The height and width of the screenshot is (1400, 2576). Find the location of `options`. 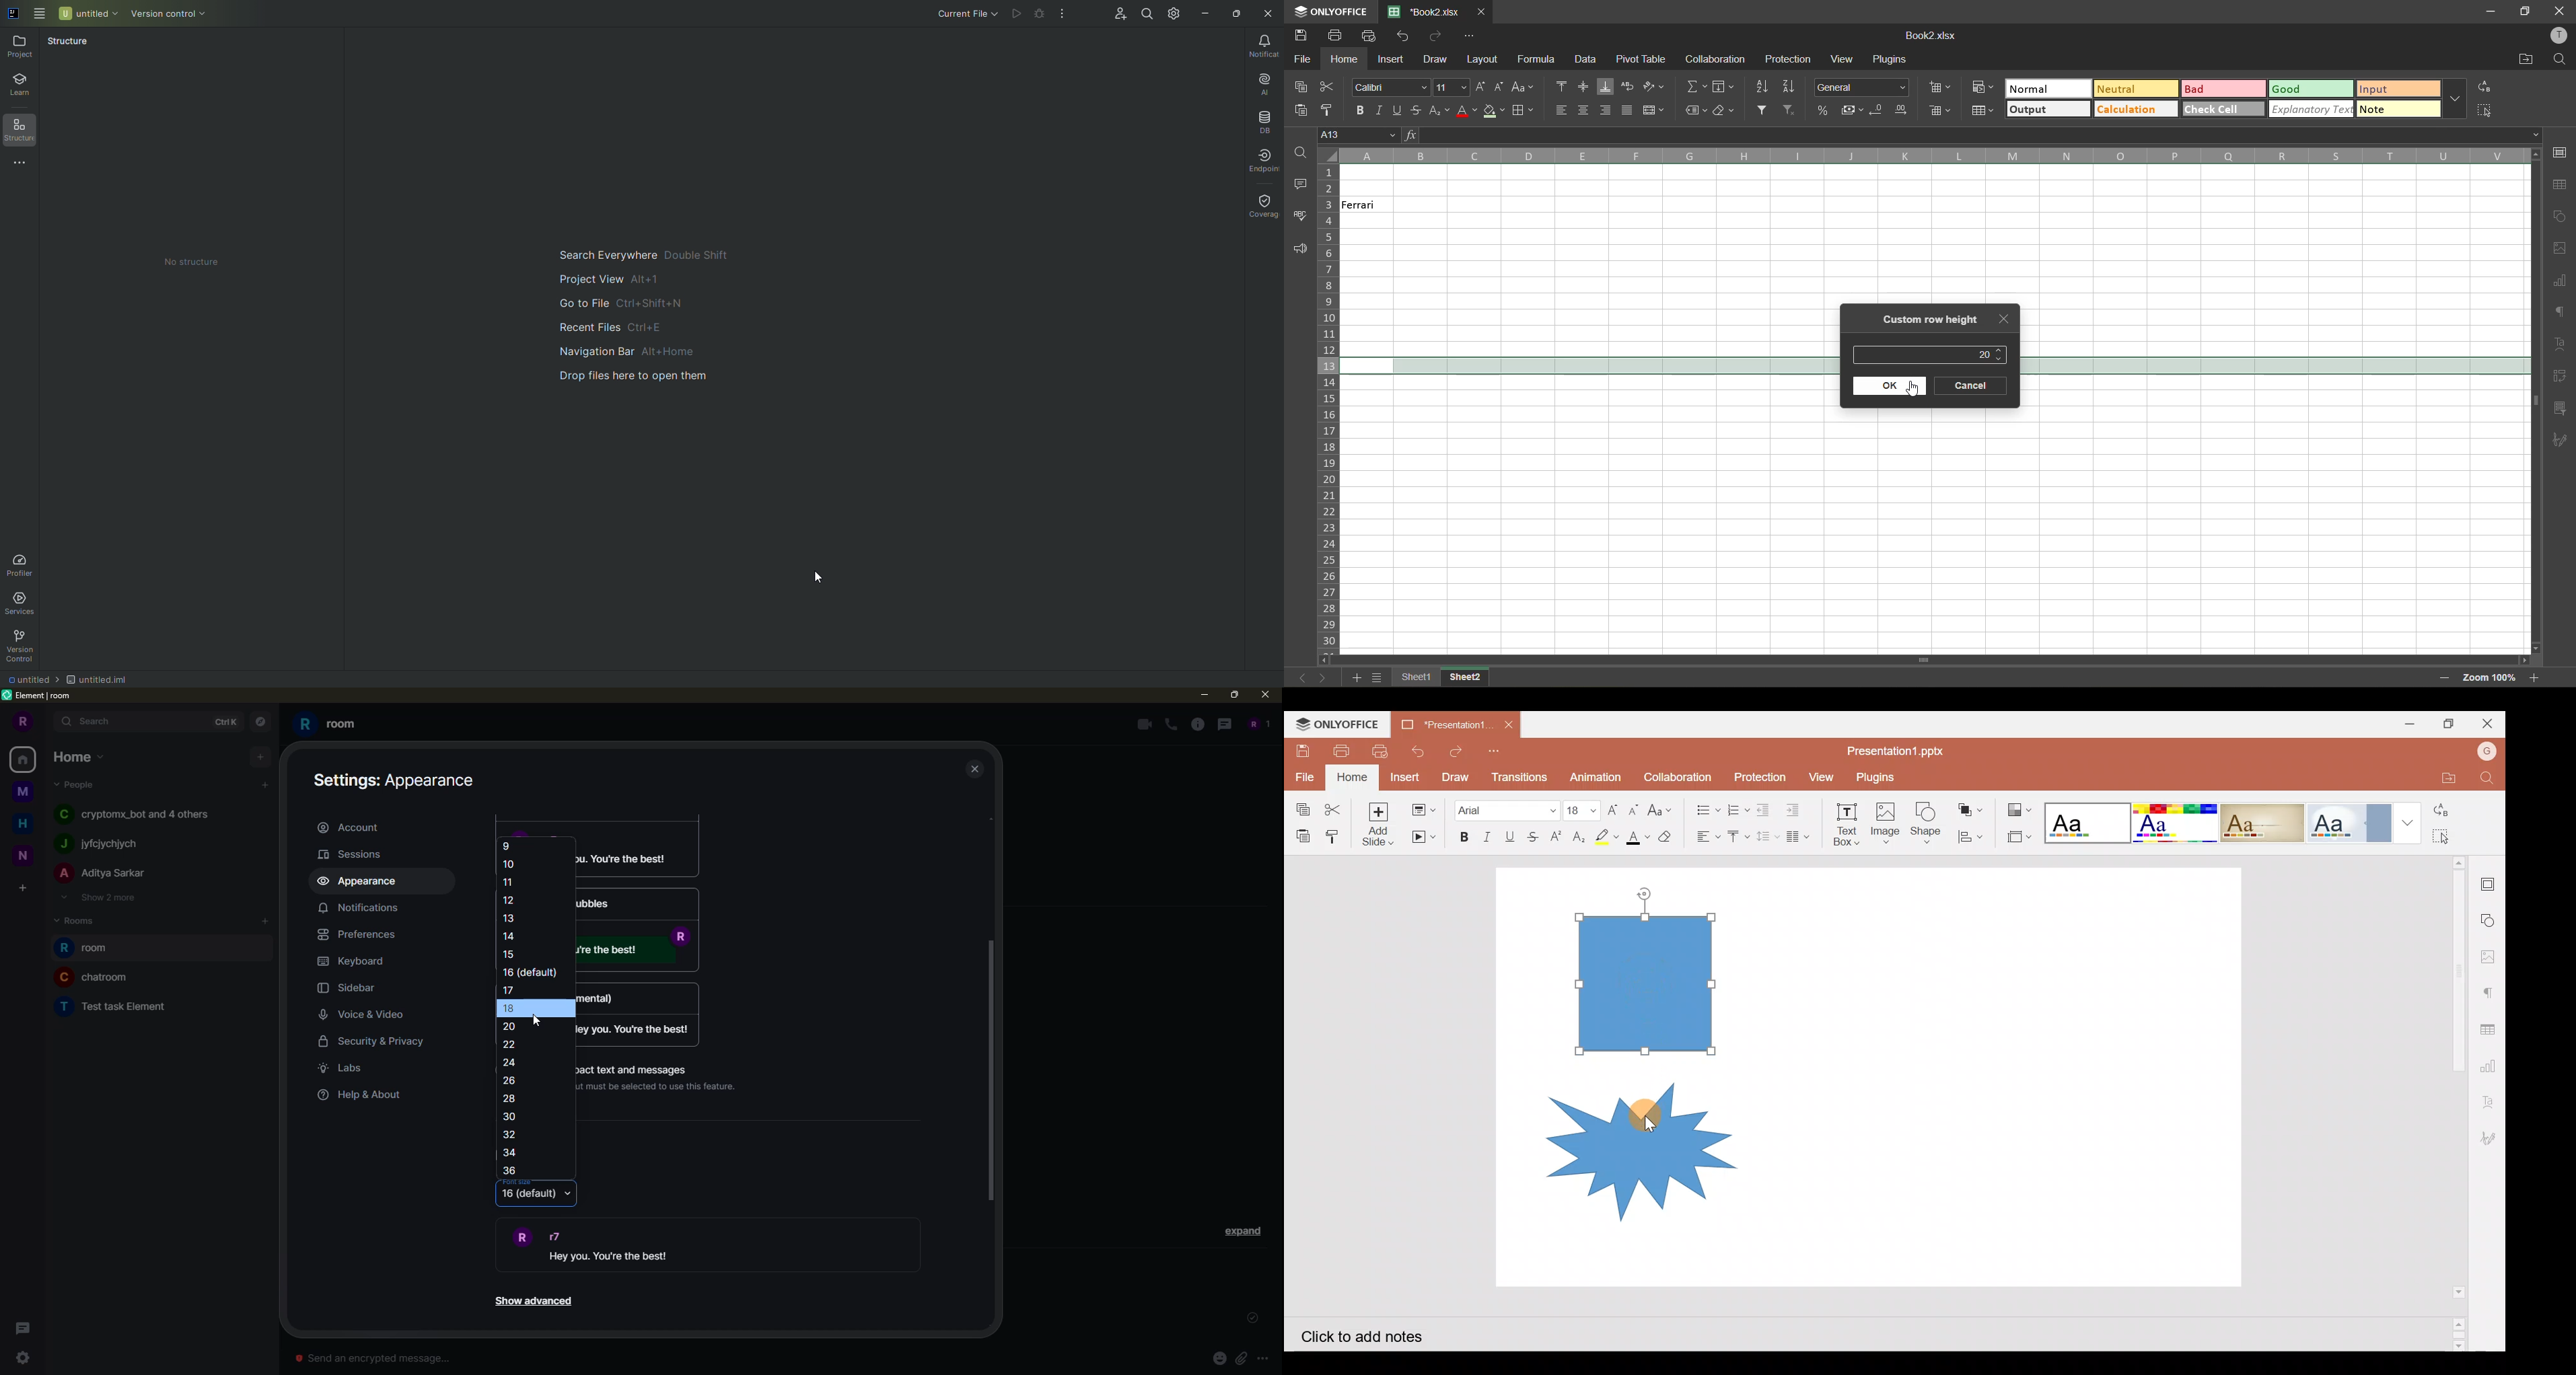

options is located at coordinates (1270, 1358).